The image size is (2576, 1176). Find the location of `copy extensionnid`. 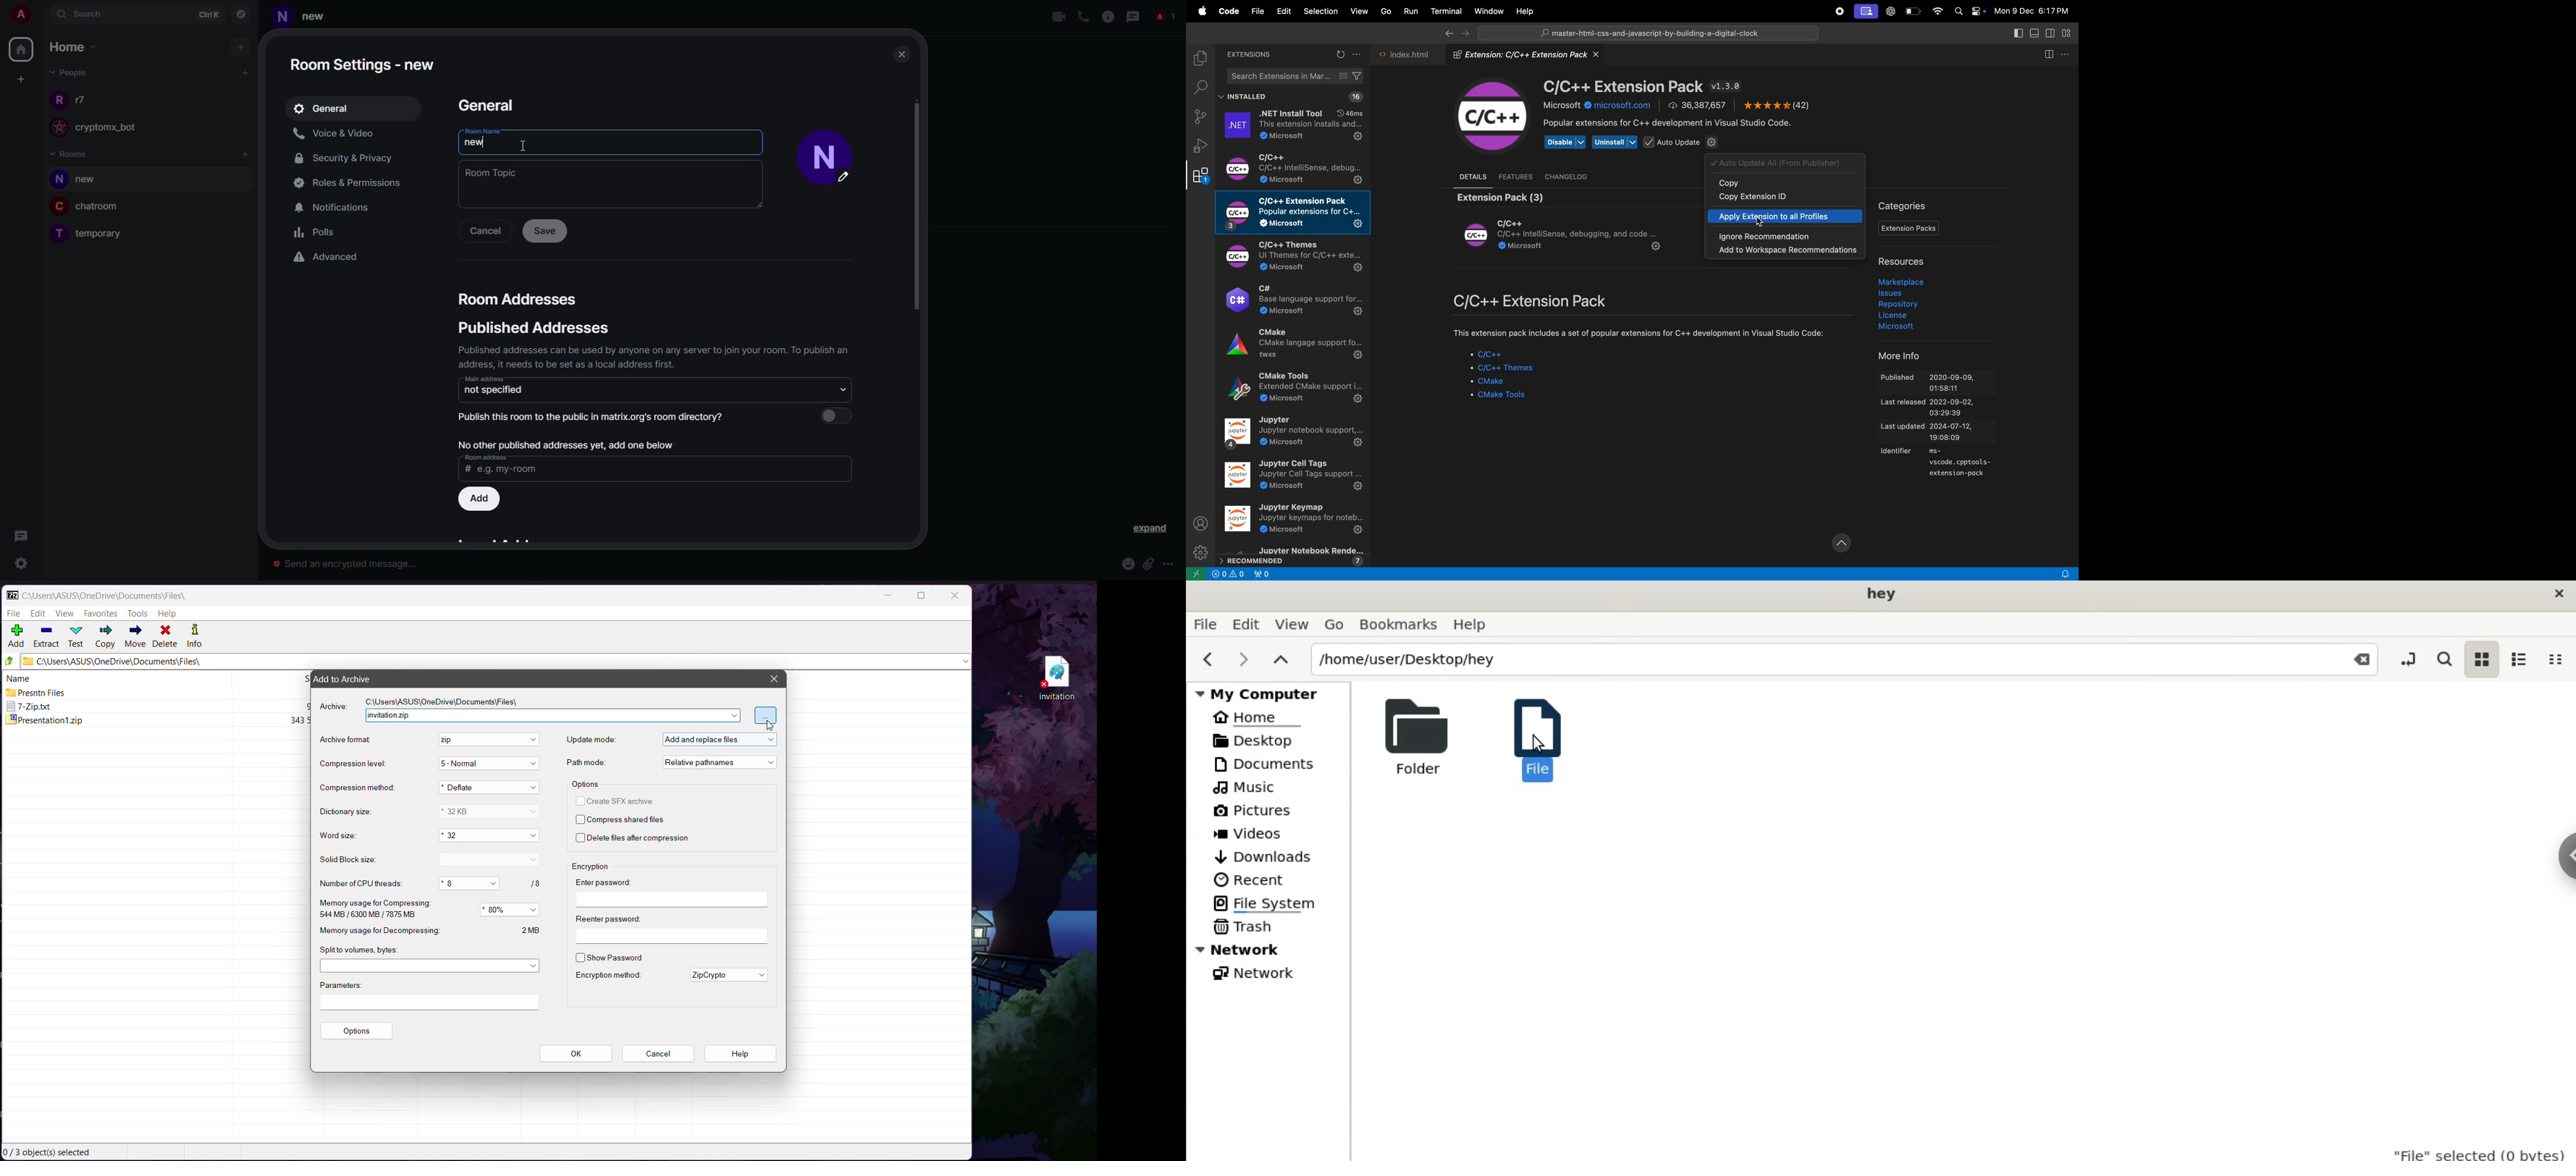

copy extensionnid is located at coordinates (1775, 197).